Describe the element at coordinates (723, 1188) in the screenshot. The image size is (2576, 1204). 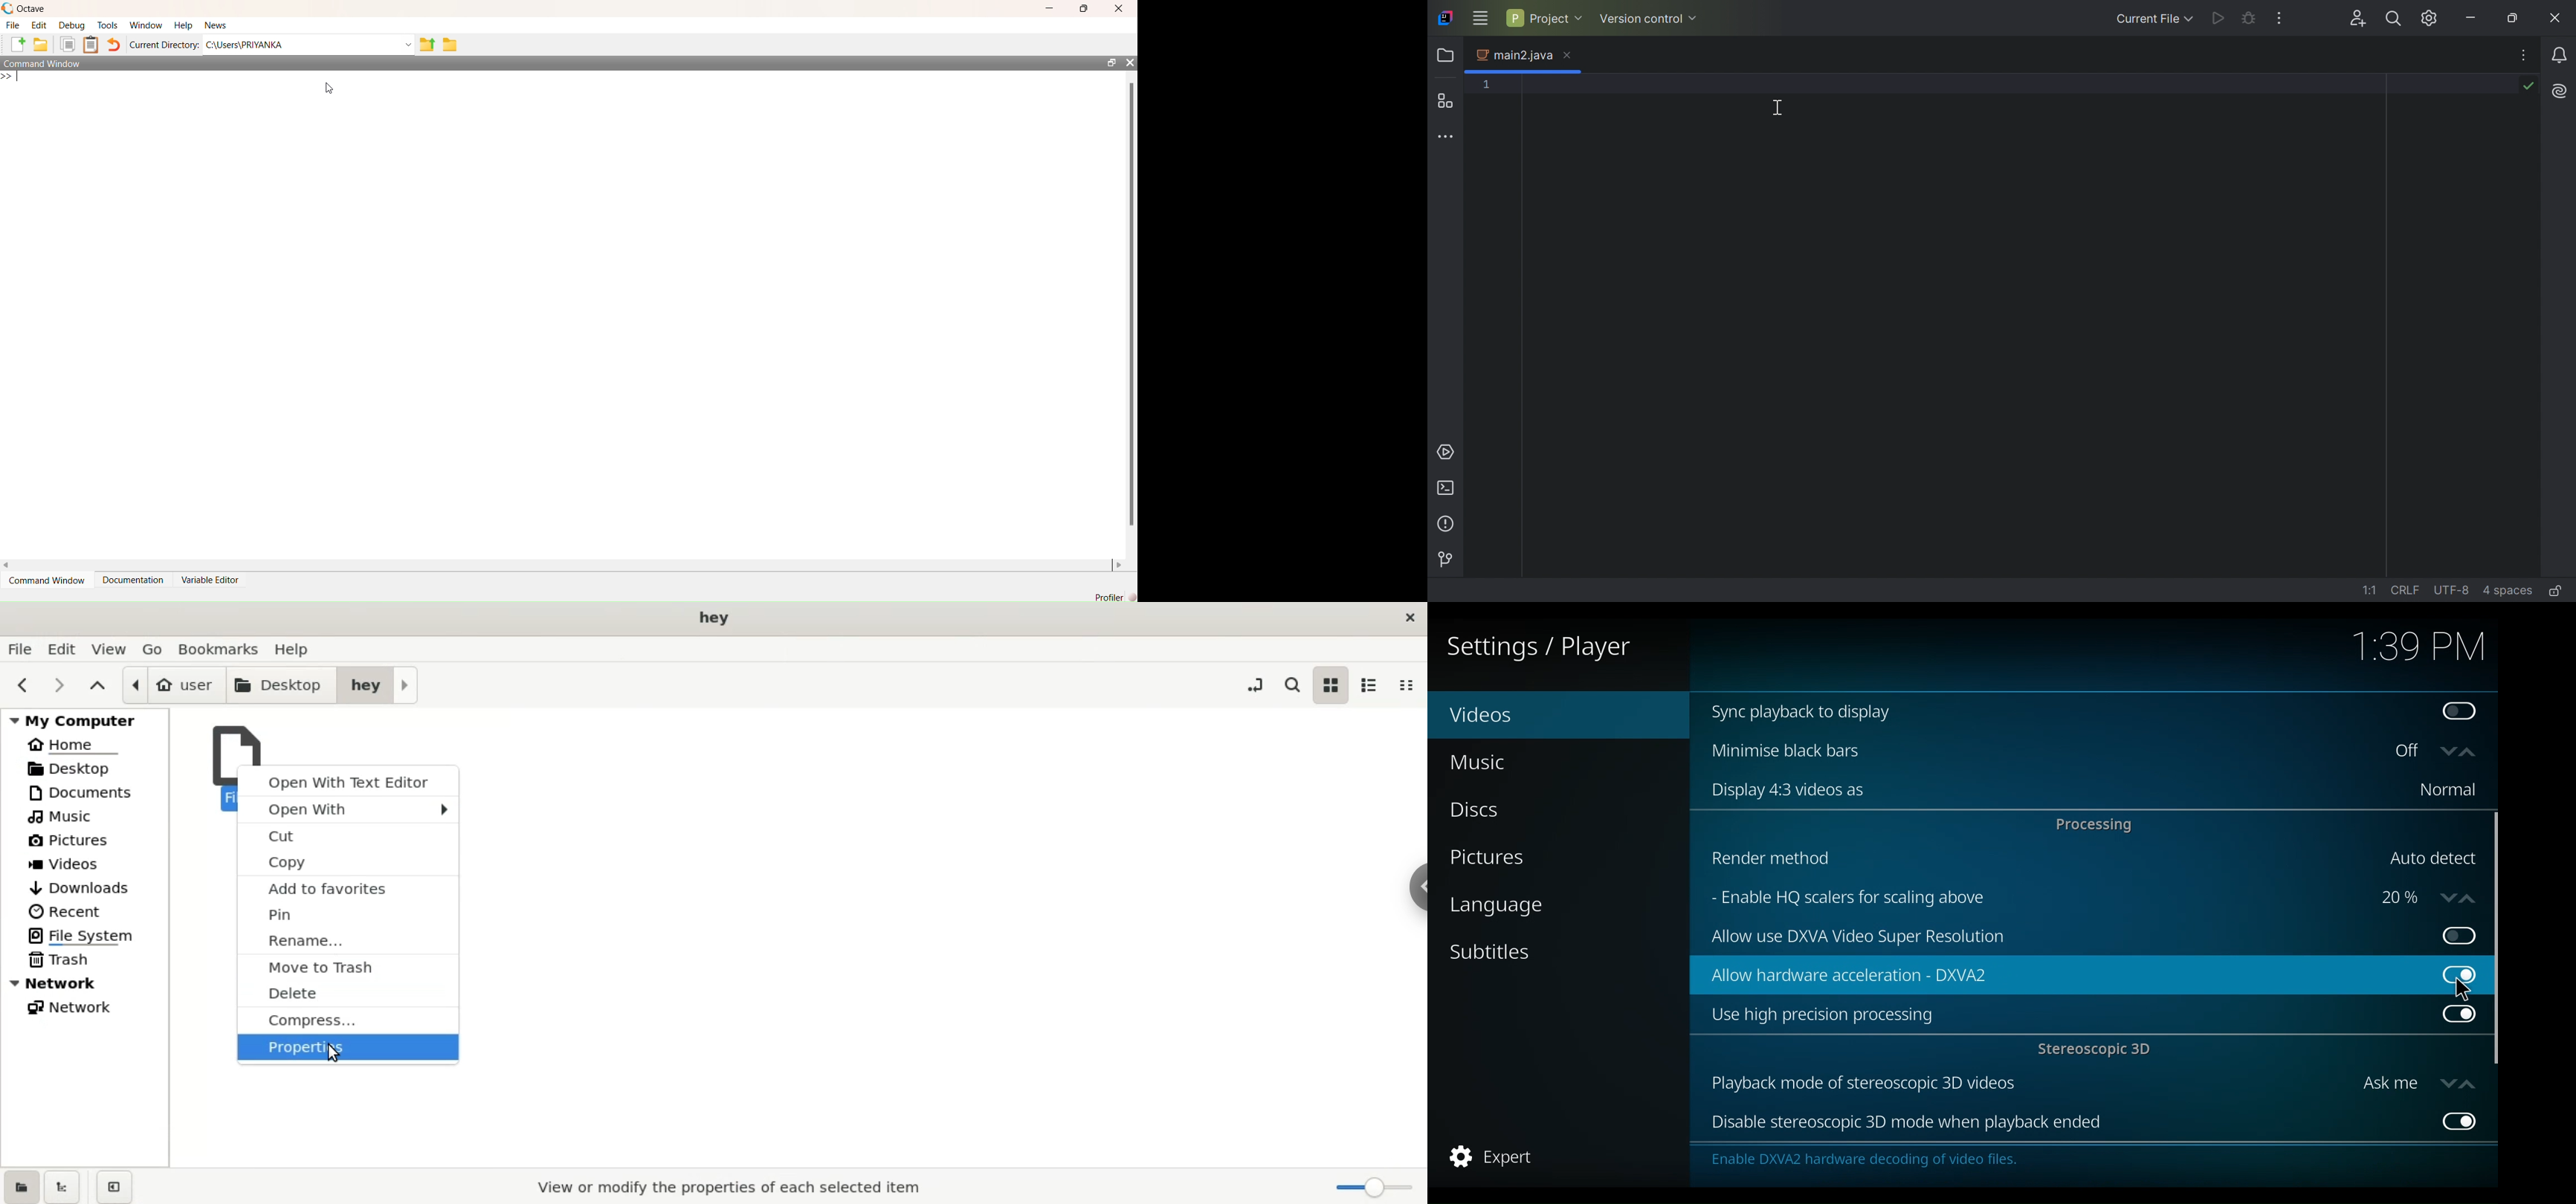
I see `properties selected` at that location.